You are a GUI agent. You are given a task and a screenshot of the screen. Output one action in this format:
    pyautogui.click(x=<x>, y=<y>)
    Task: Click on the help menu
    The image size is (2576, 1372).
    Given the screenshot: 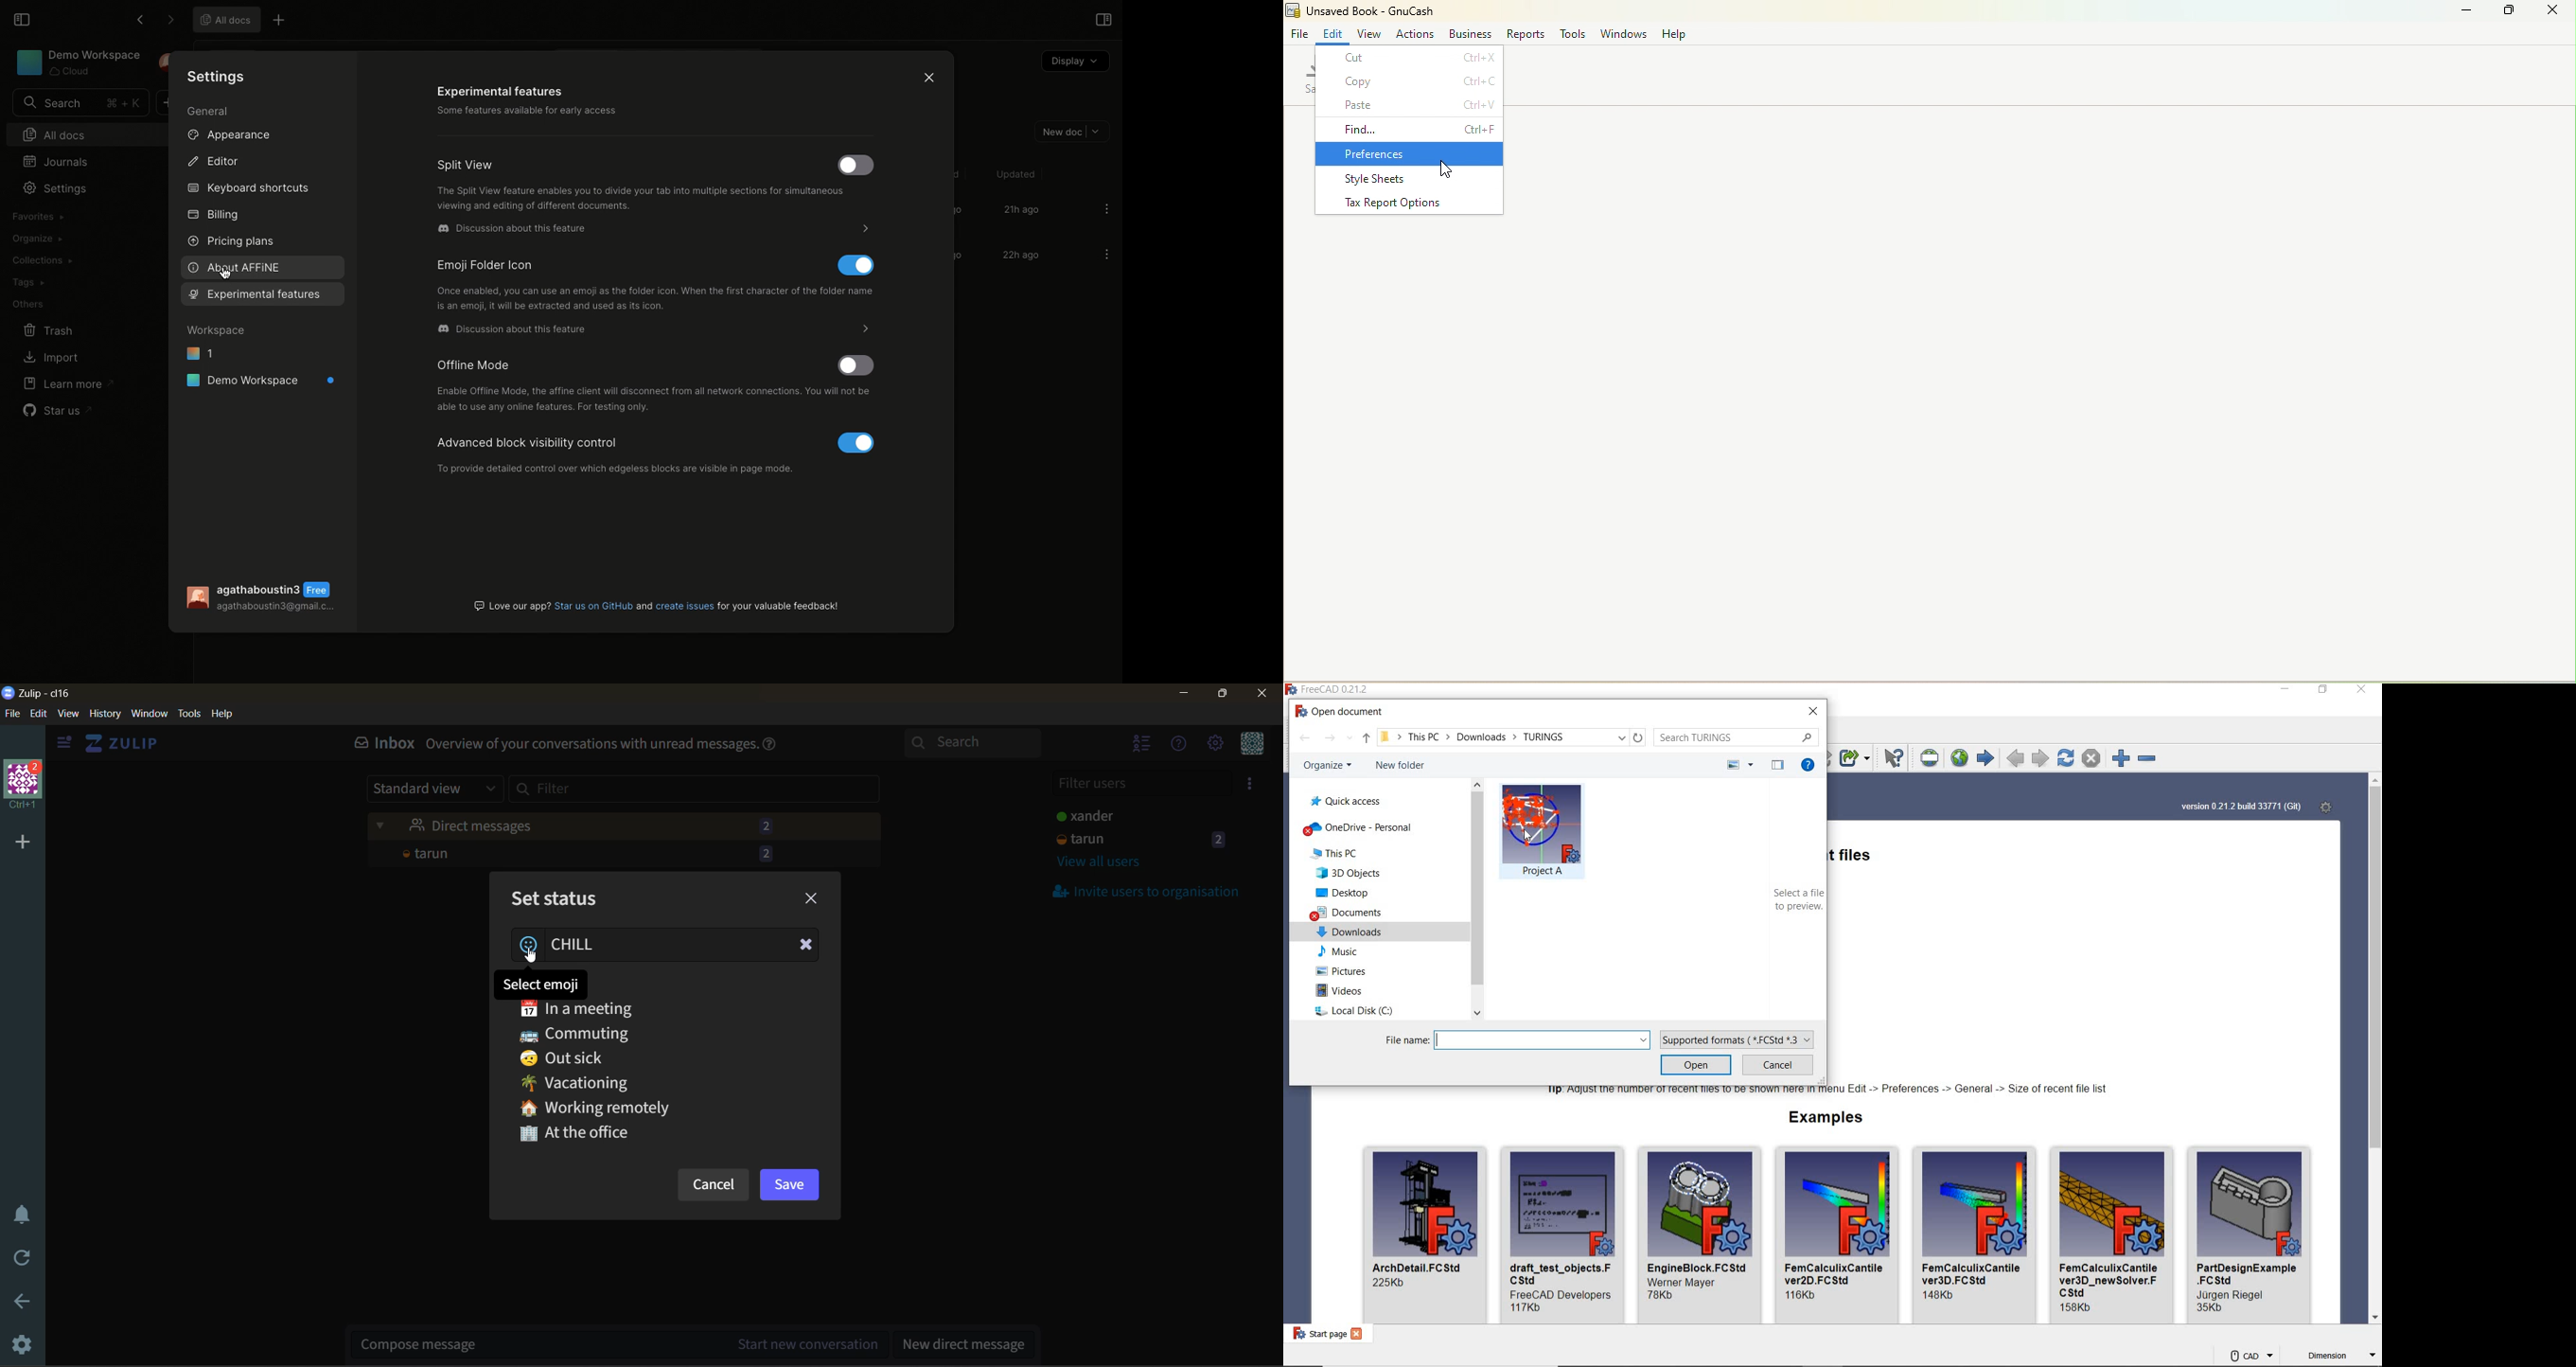 What is the action you would take?
    pyautogui.click(x=1182, y=747)
    